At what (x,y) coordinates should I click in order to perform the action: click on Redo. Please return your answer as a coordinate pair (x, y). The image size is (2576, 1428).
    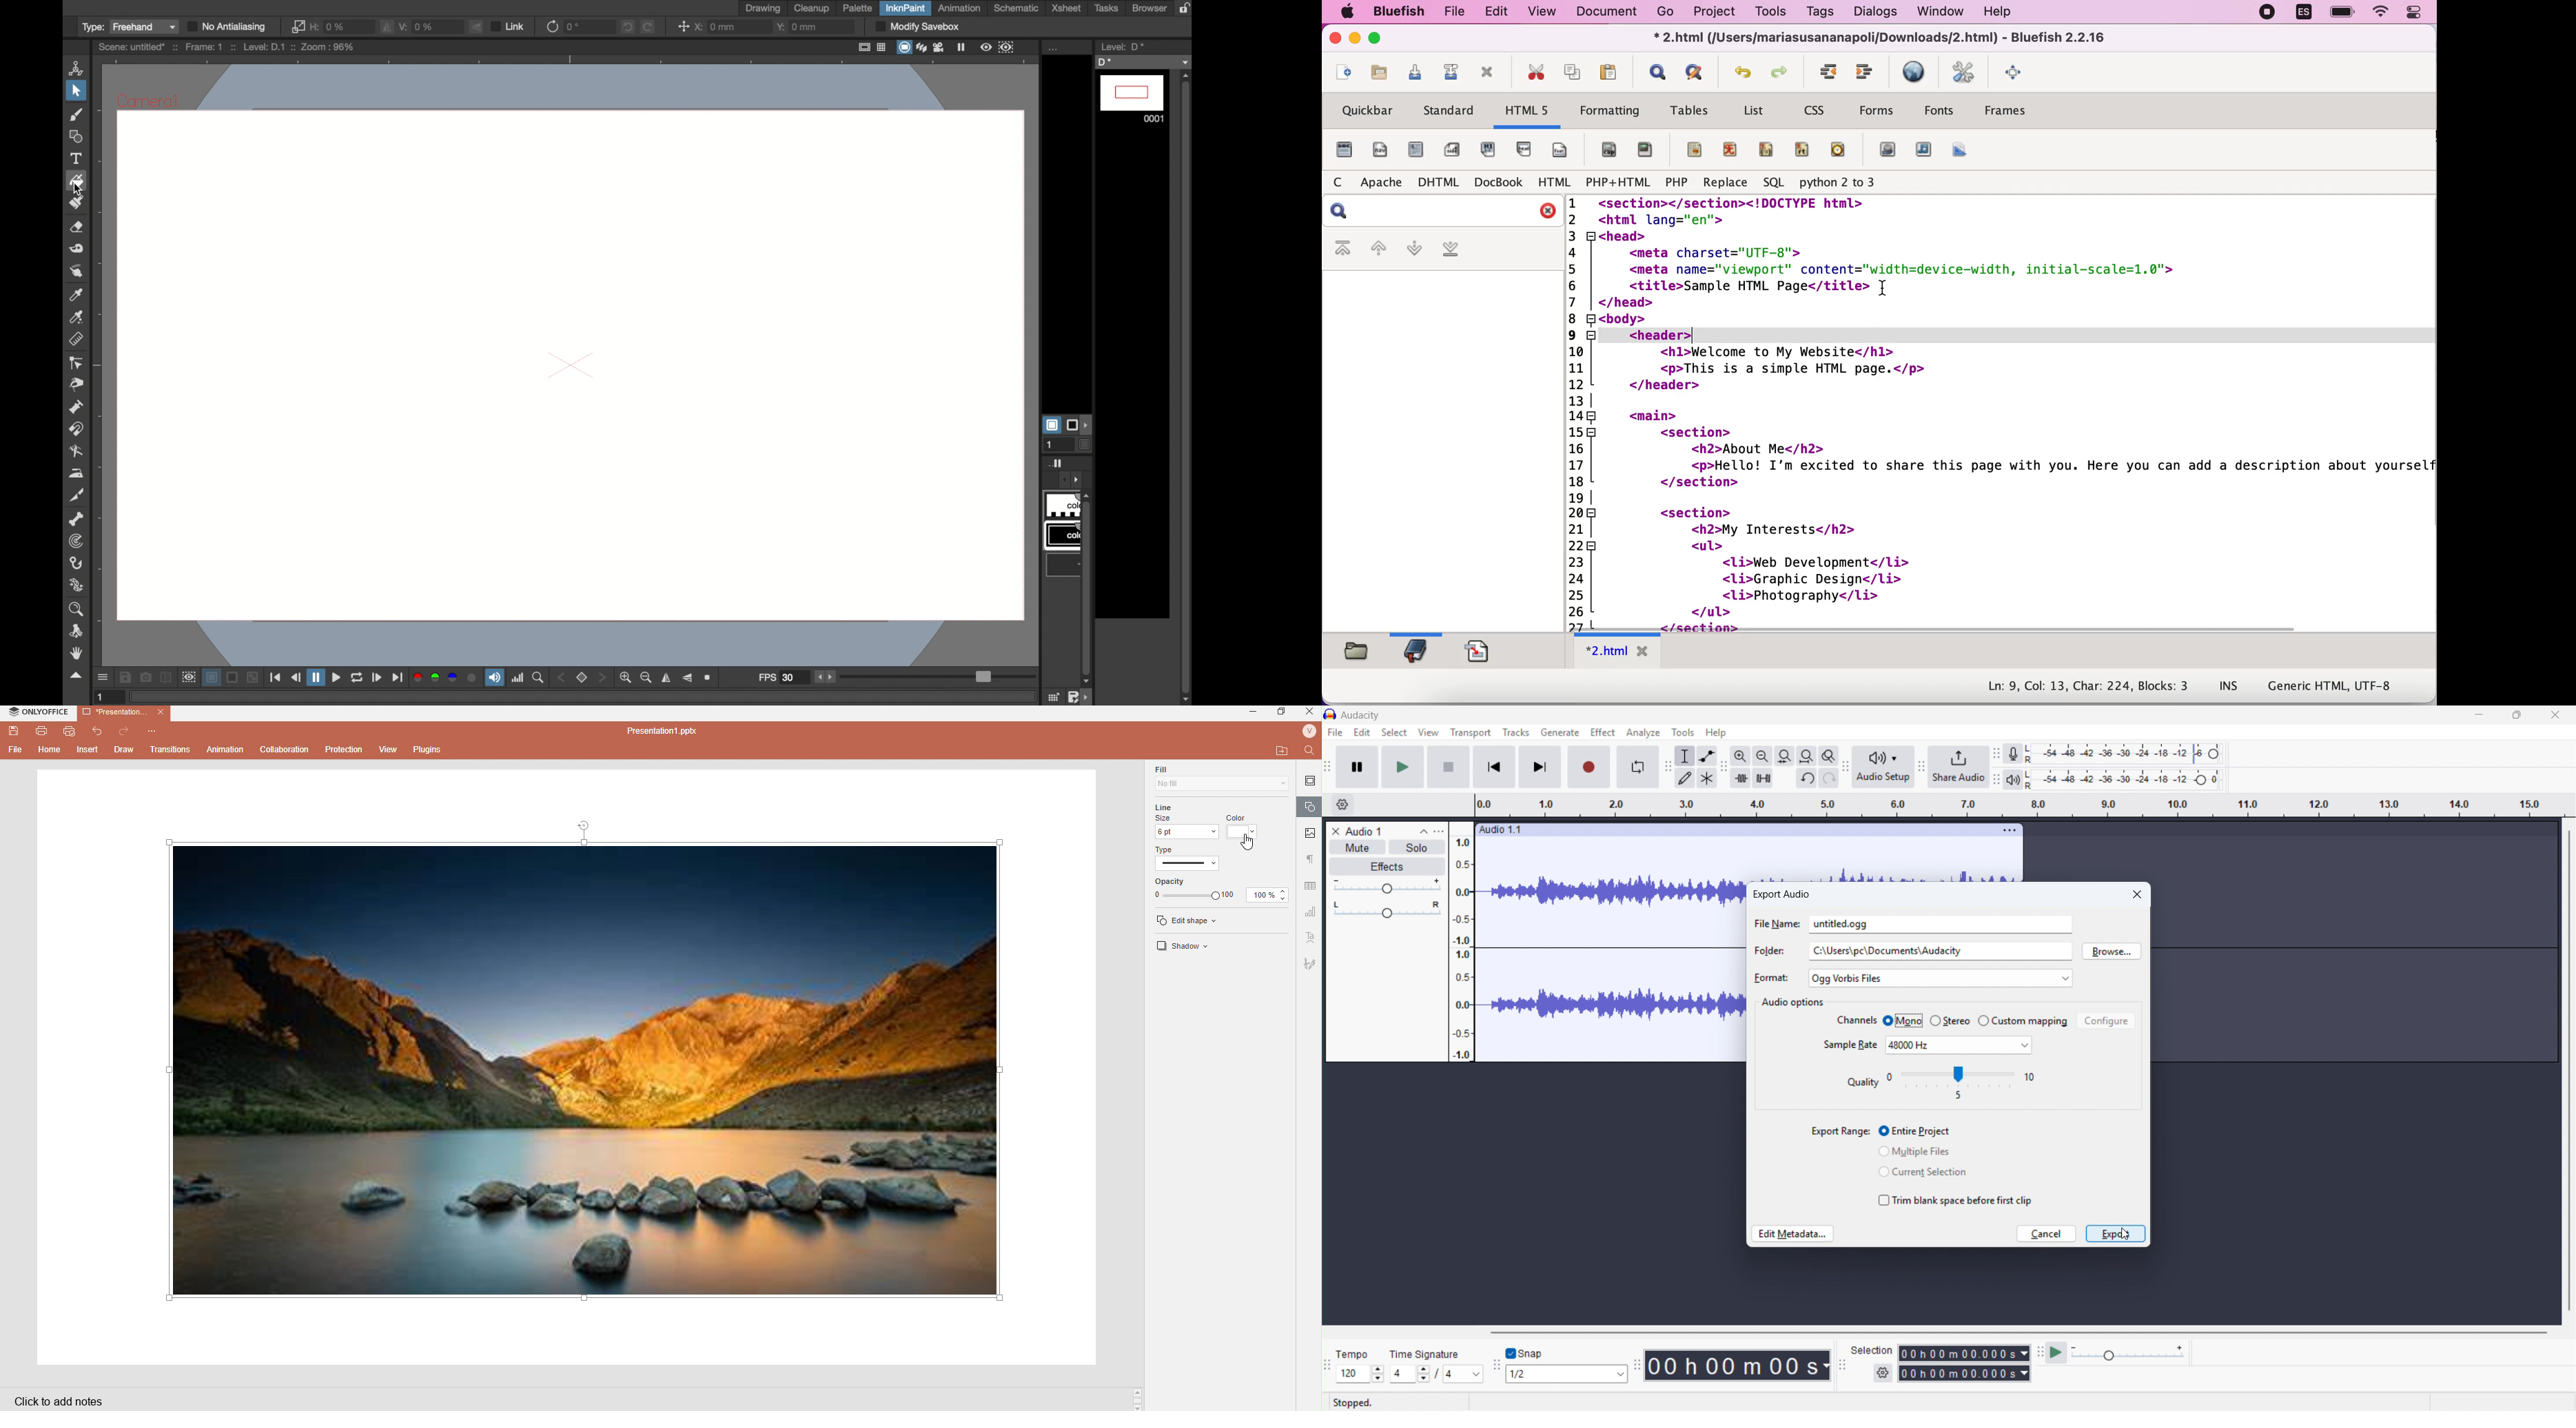
    Looking at the image, I should click on (125, 730).